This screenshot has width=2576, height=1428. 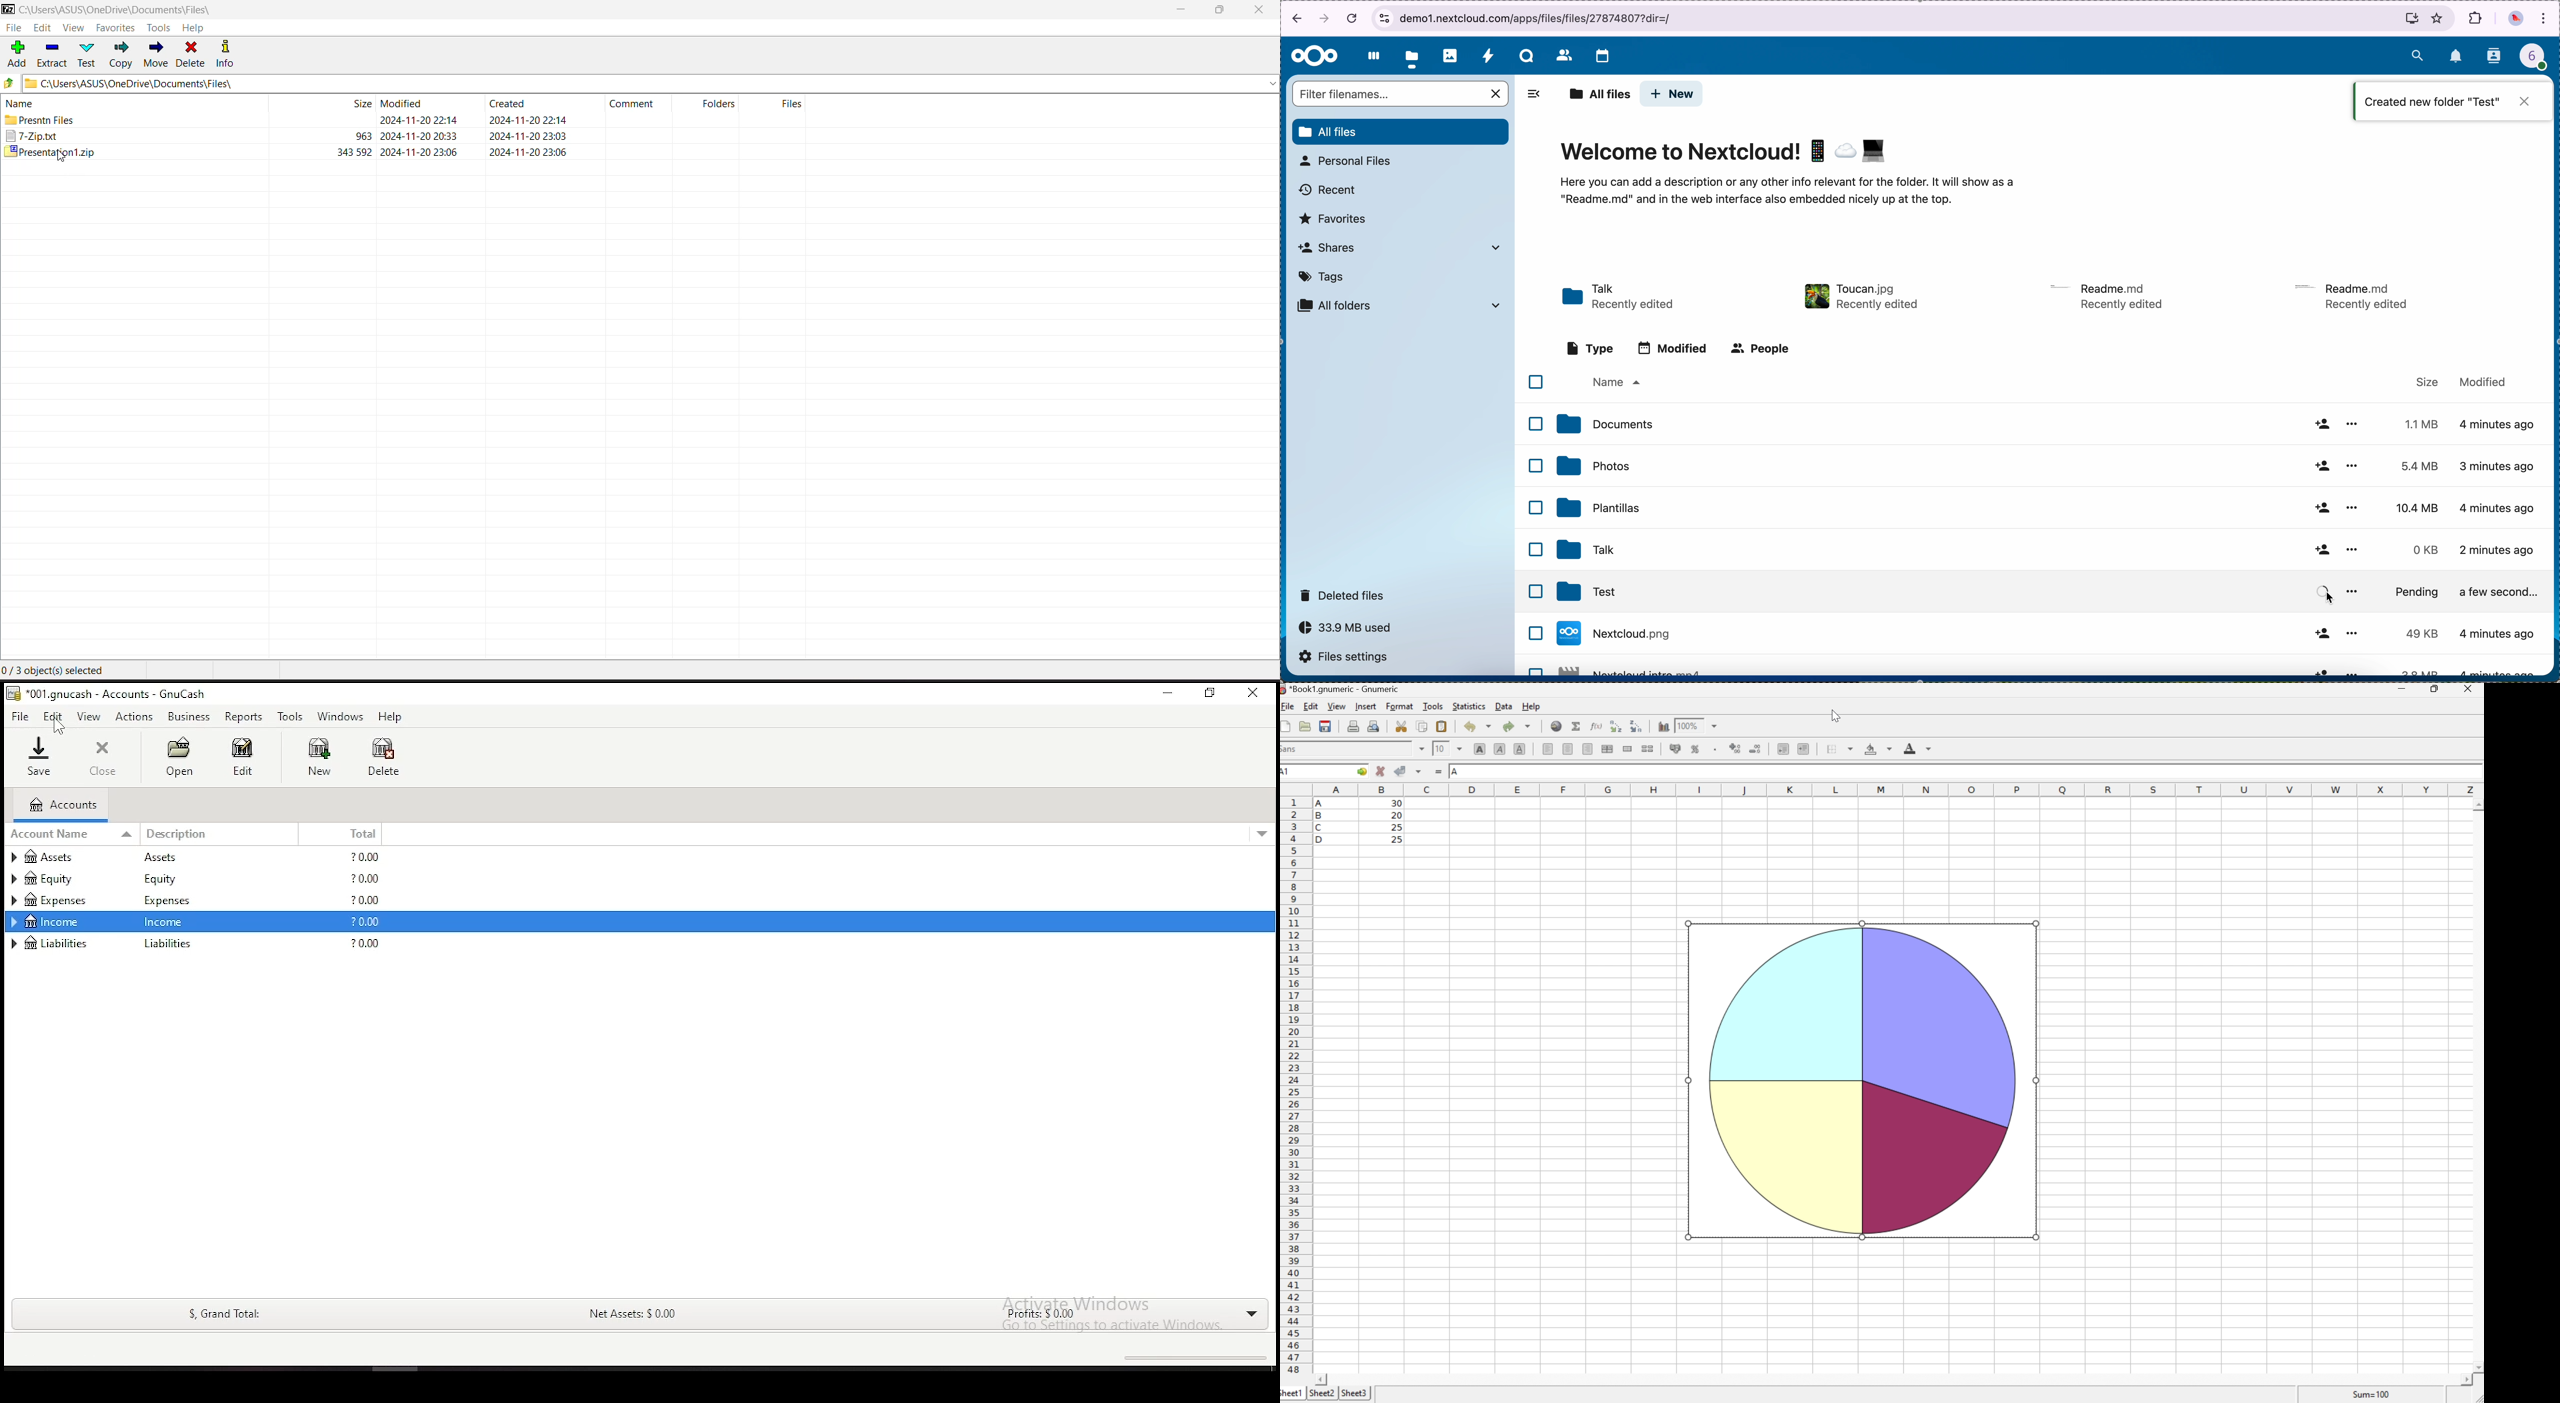 What do you see at coordinates (1371, 56) in the screenshot?
I see `dashboard` at bounding box center [1371, 56].